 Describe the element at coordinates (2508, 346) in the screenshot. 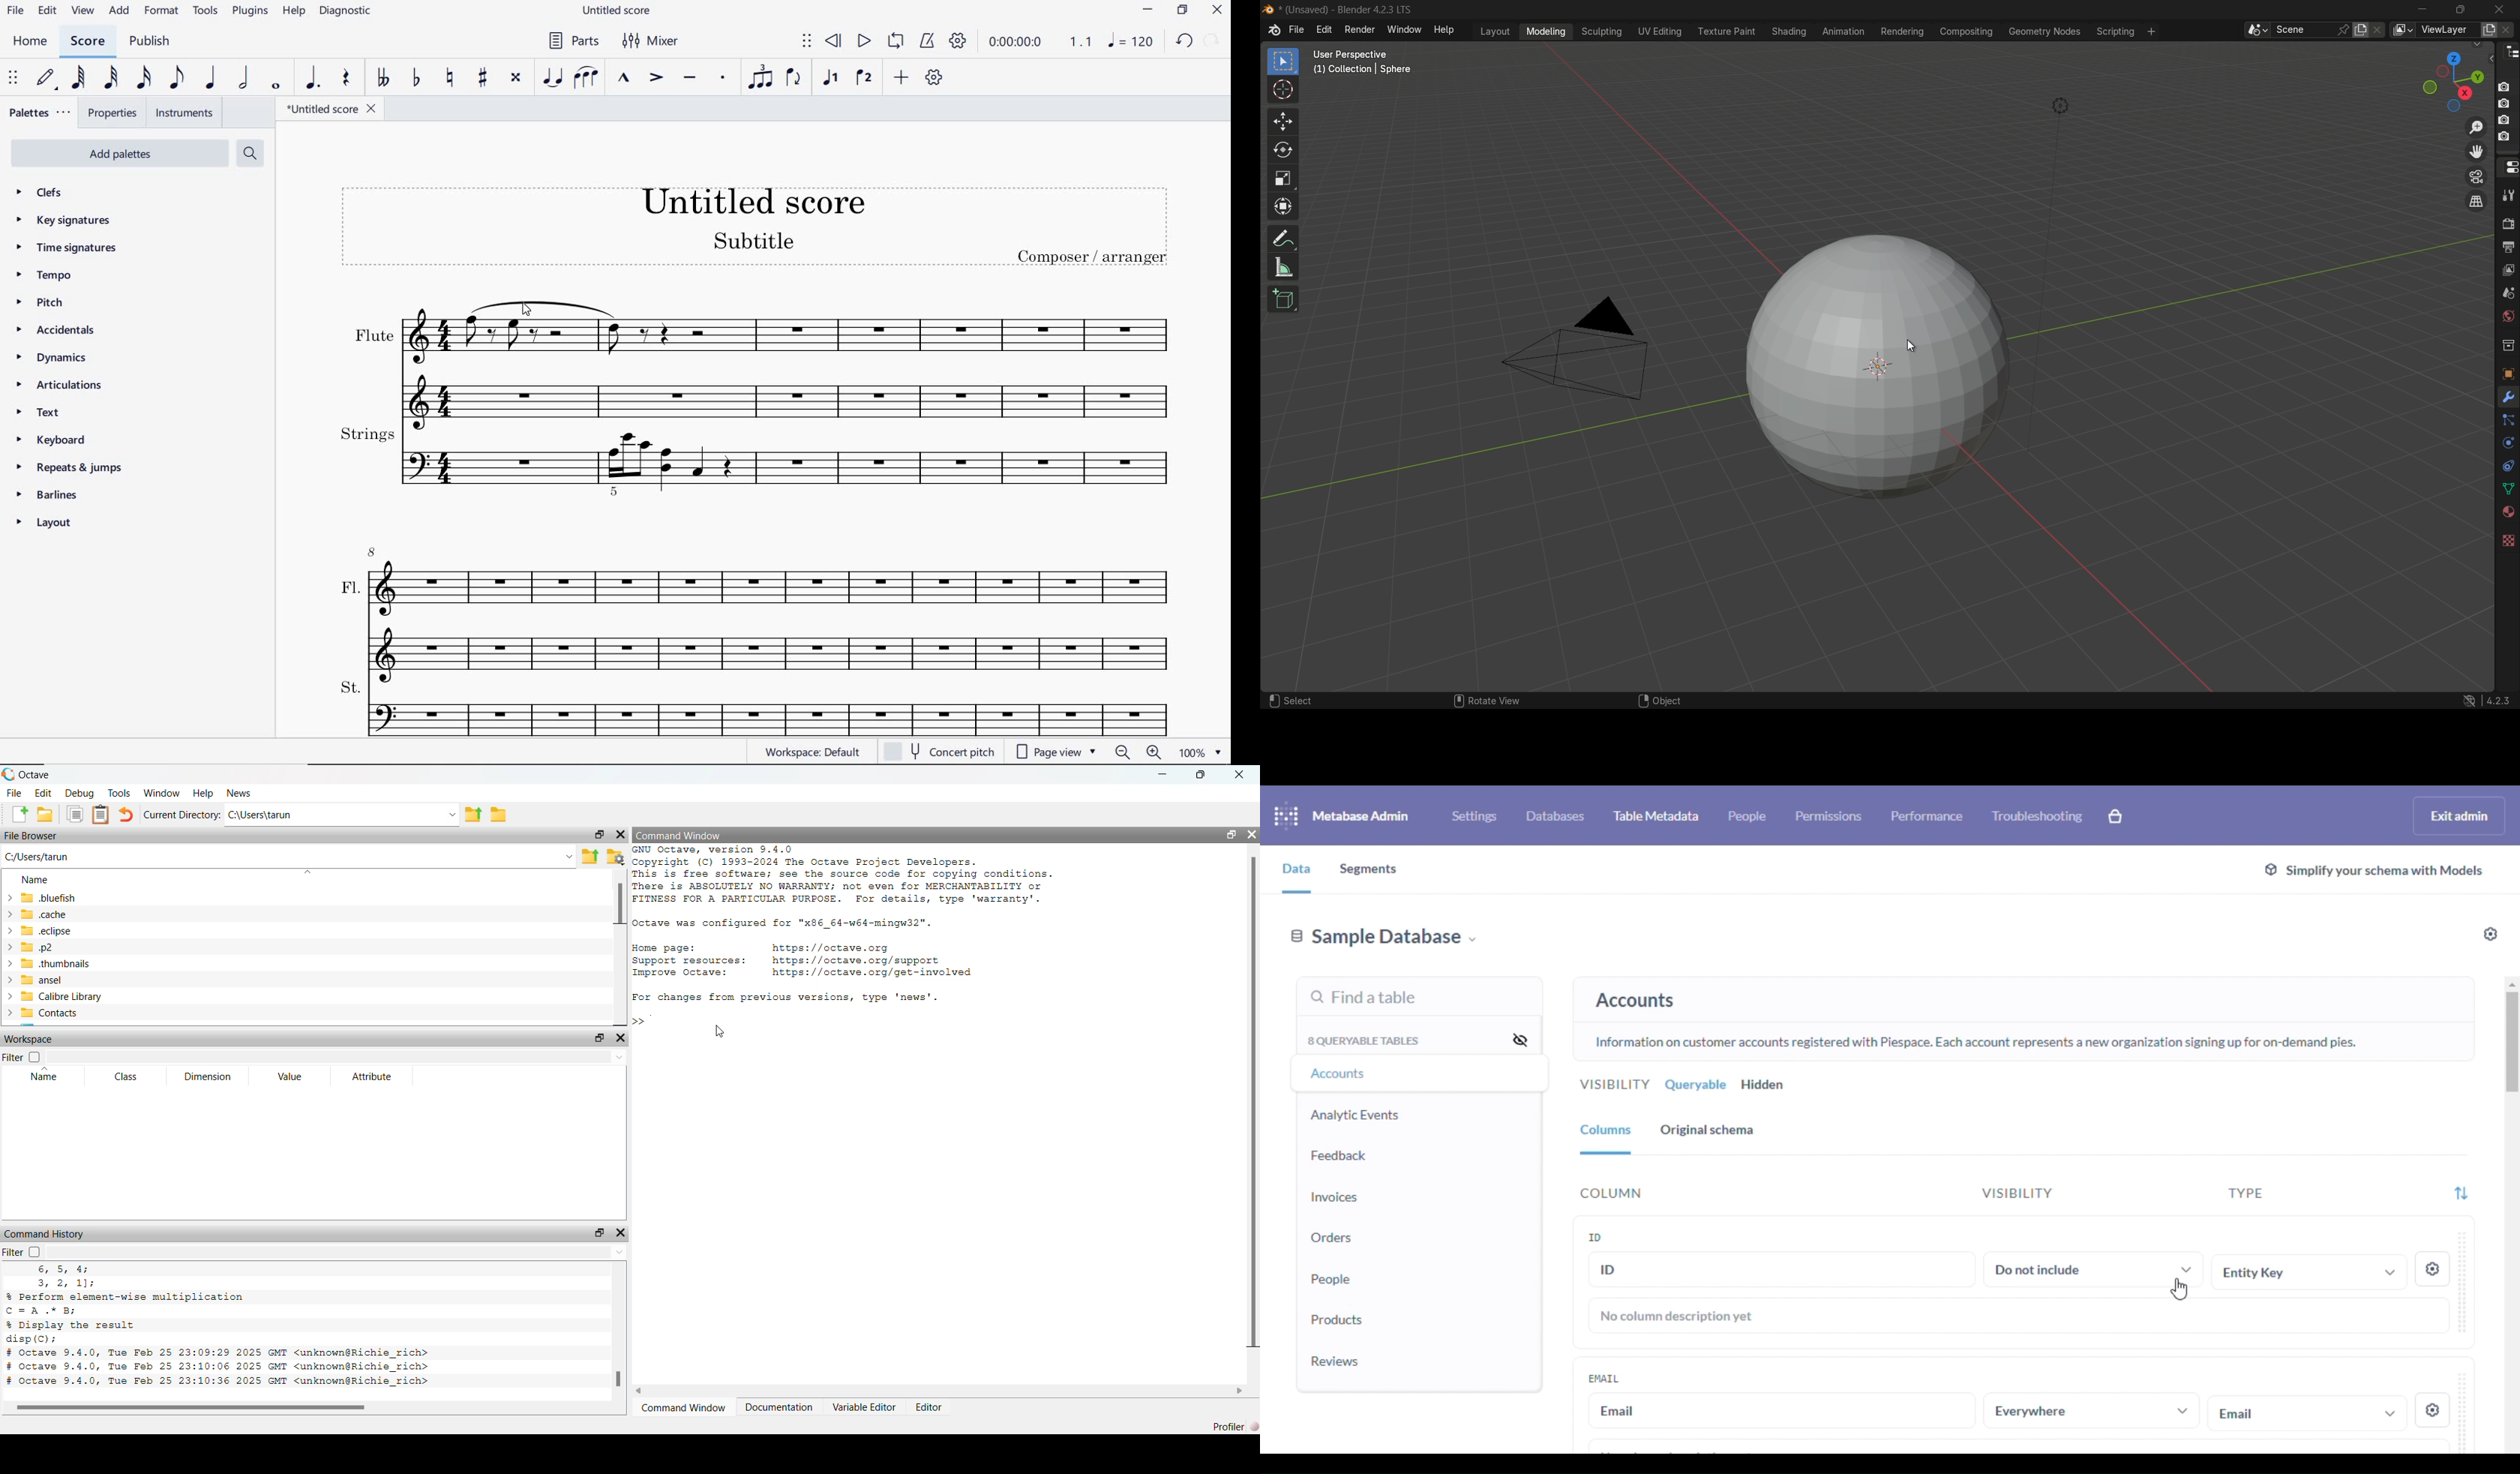

I see `collections` at that location.